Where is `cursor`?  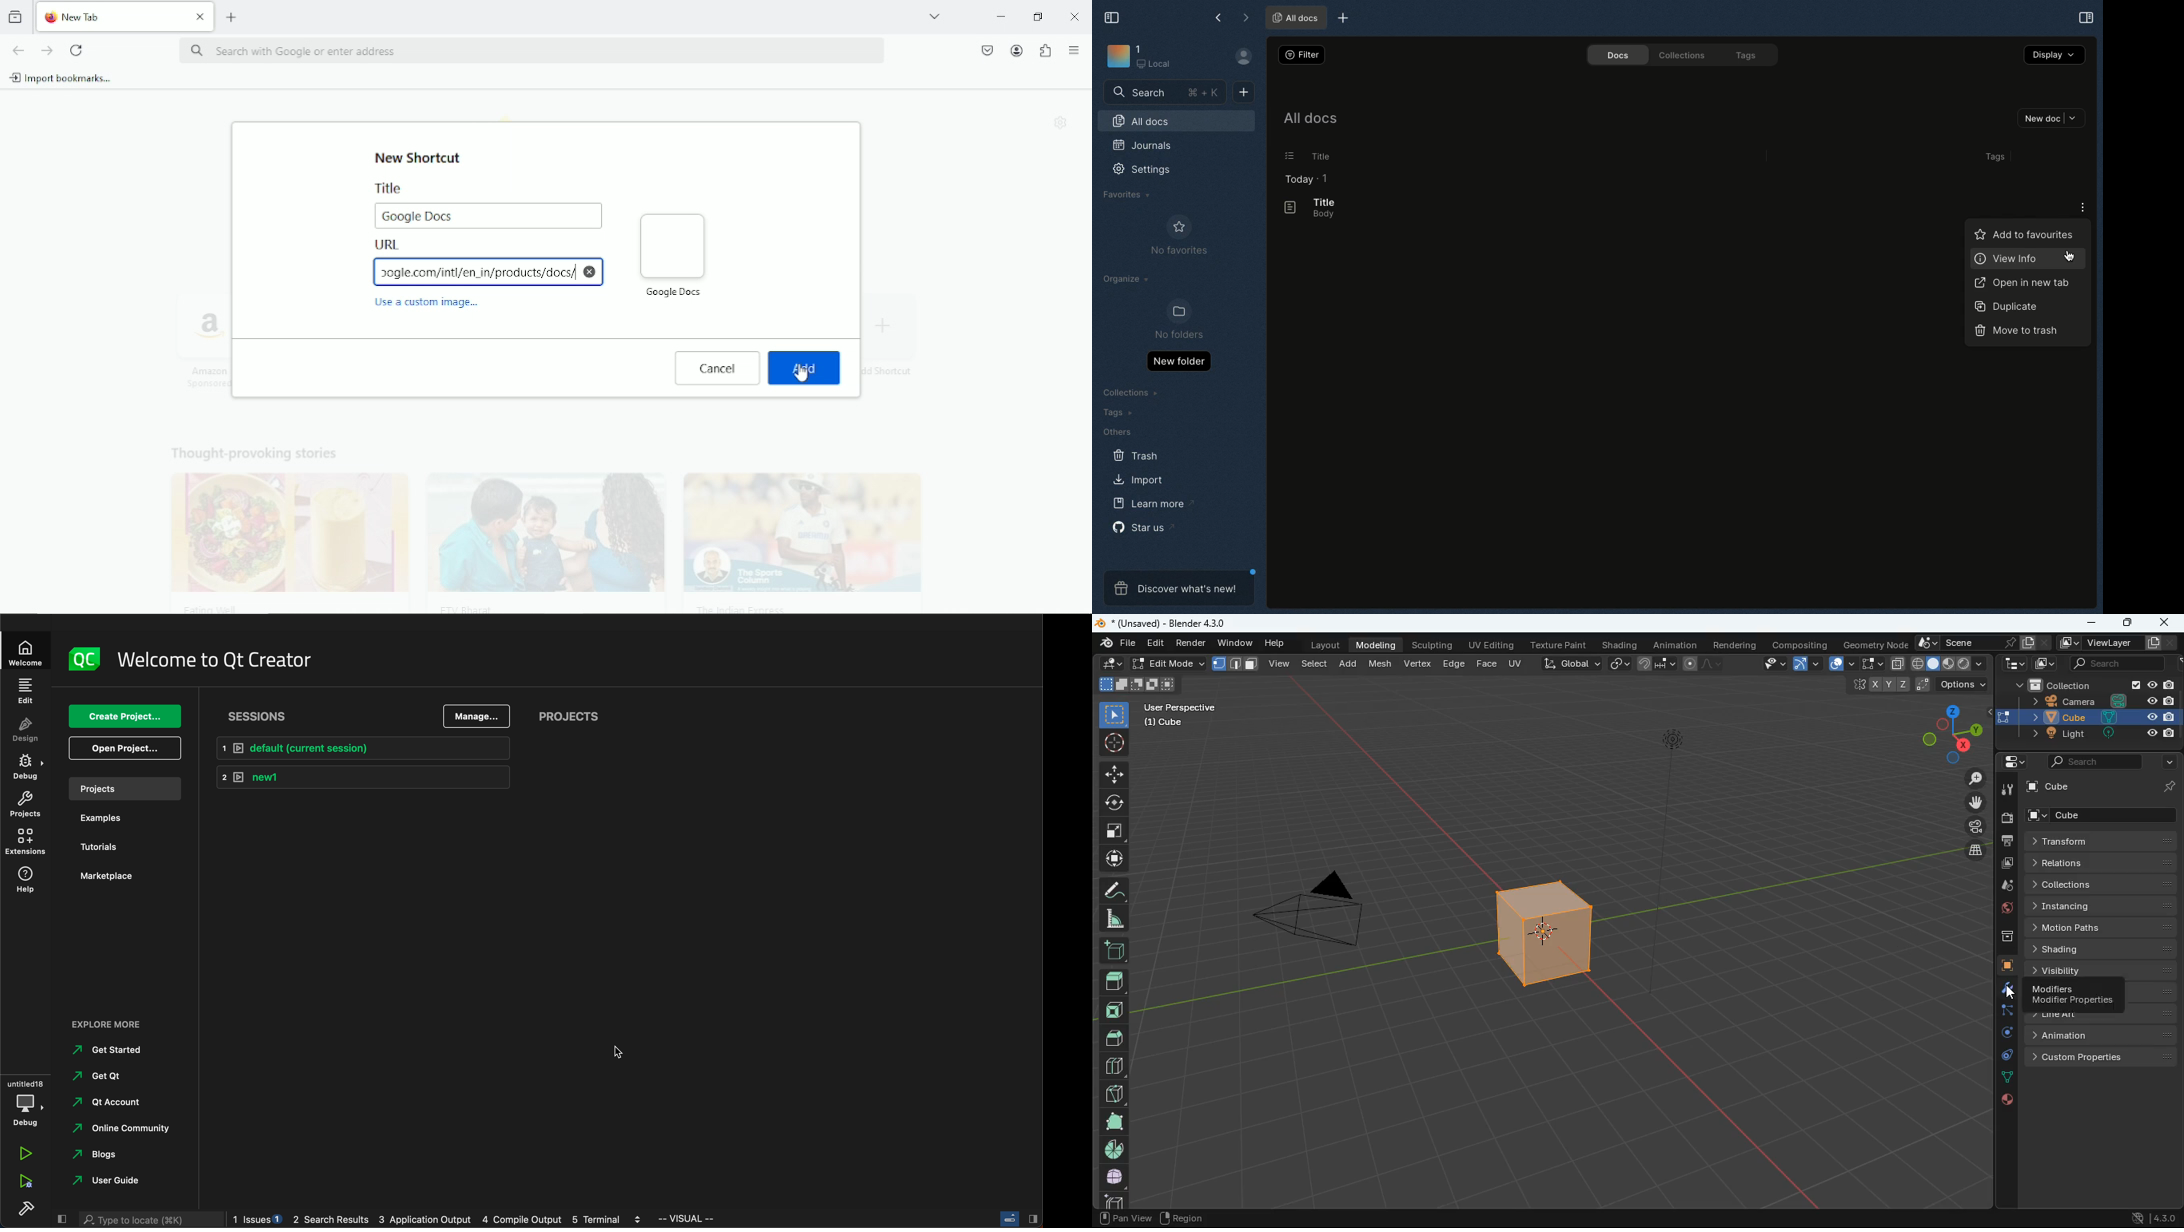
cursor is located at coordinates (801, 372).